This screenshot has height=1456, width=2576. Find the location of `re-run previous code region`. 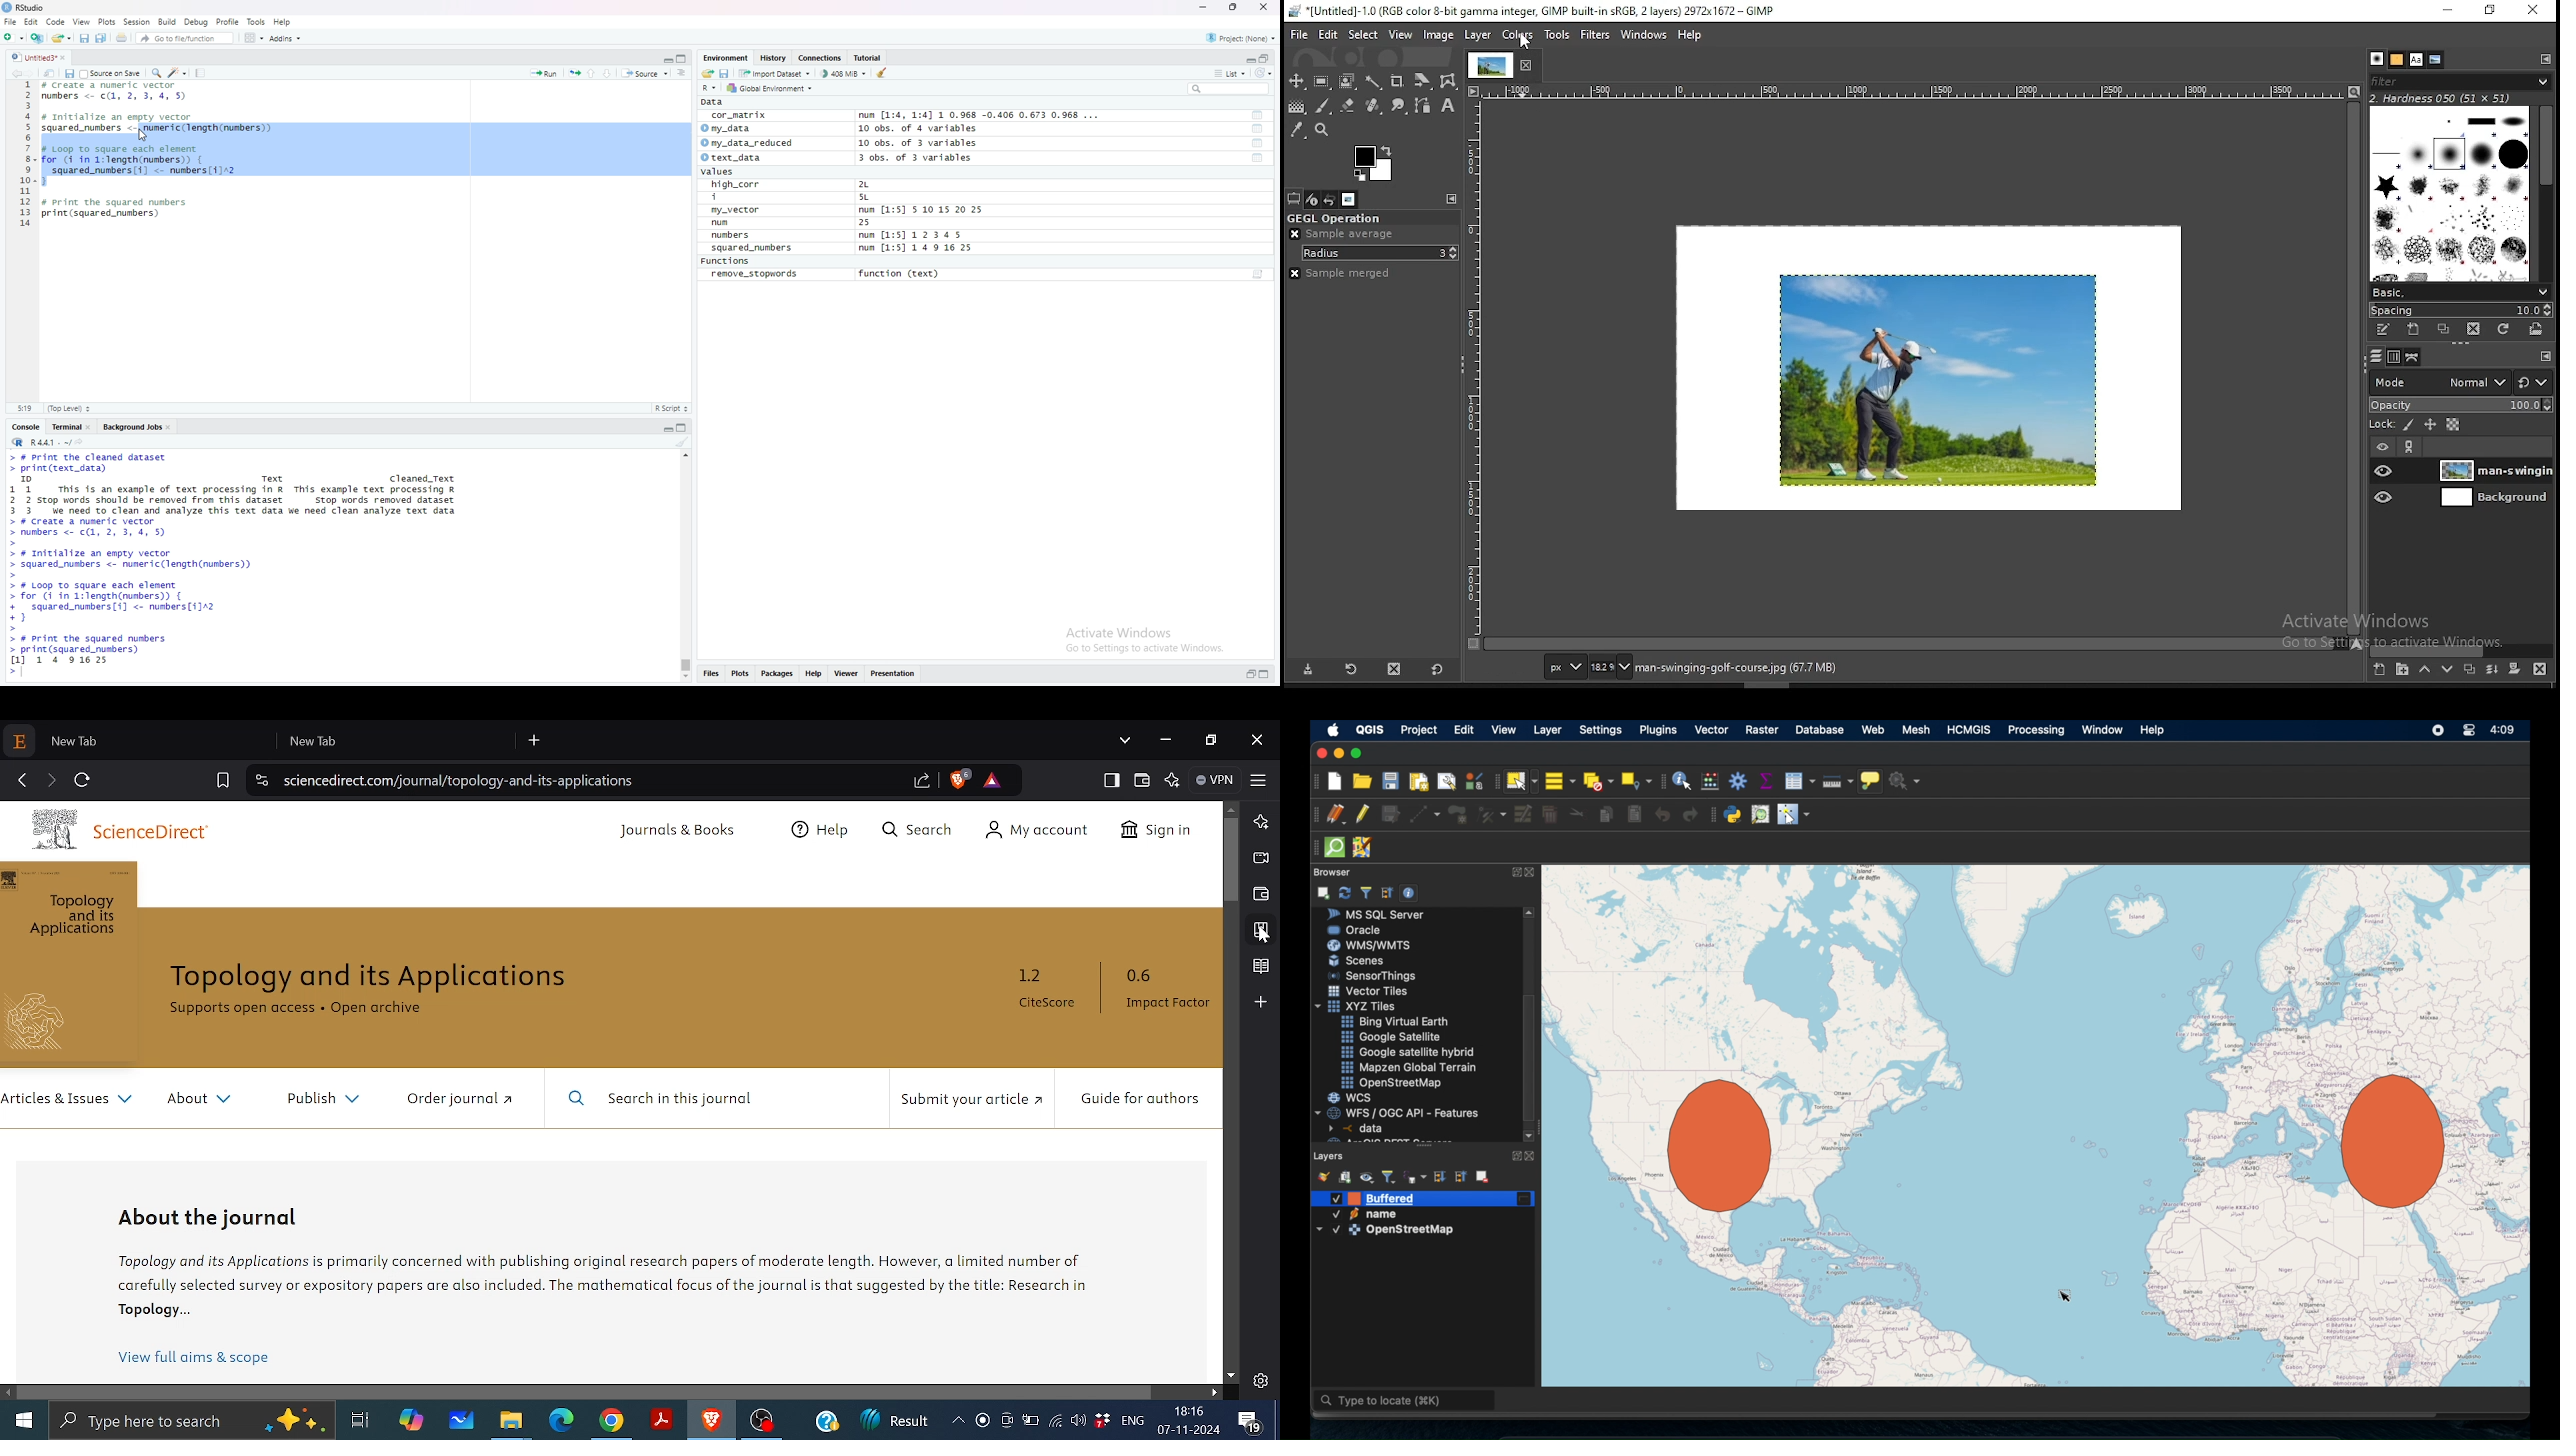

re-run previous code region is located at coordinates (574, 72).